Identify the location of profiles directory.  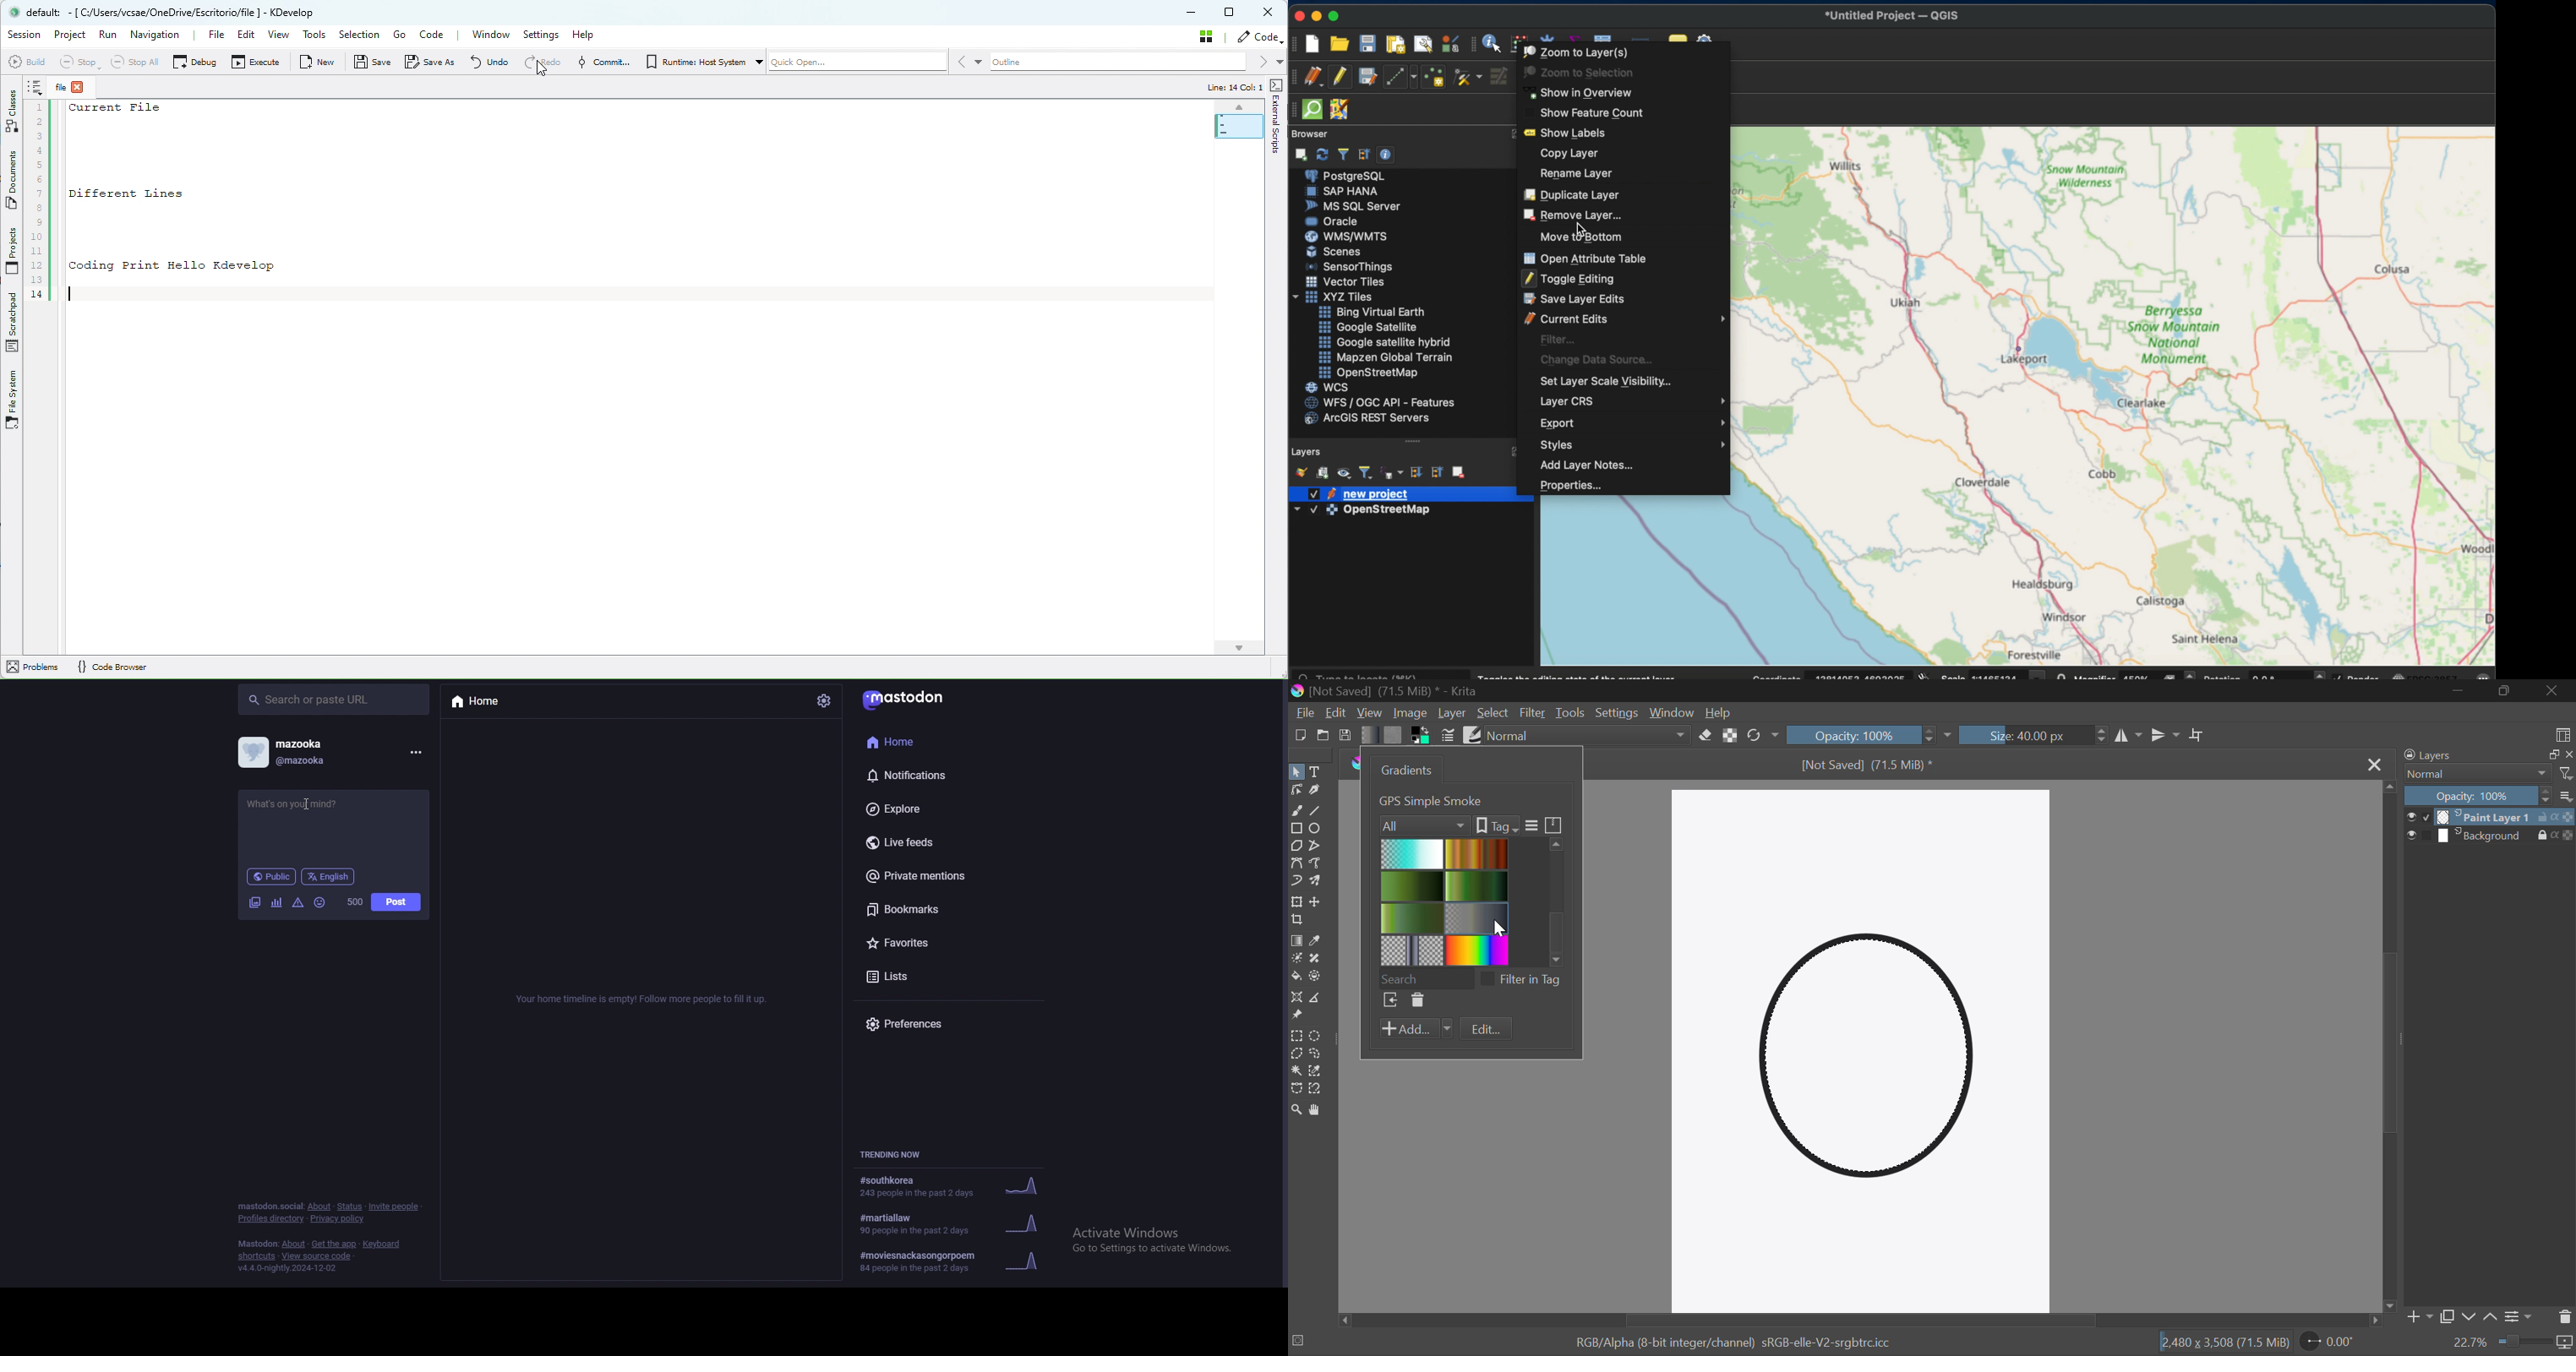
(271, 1219).